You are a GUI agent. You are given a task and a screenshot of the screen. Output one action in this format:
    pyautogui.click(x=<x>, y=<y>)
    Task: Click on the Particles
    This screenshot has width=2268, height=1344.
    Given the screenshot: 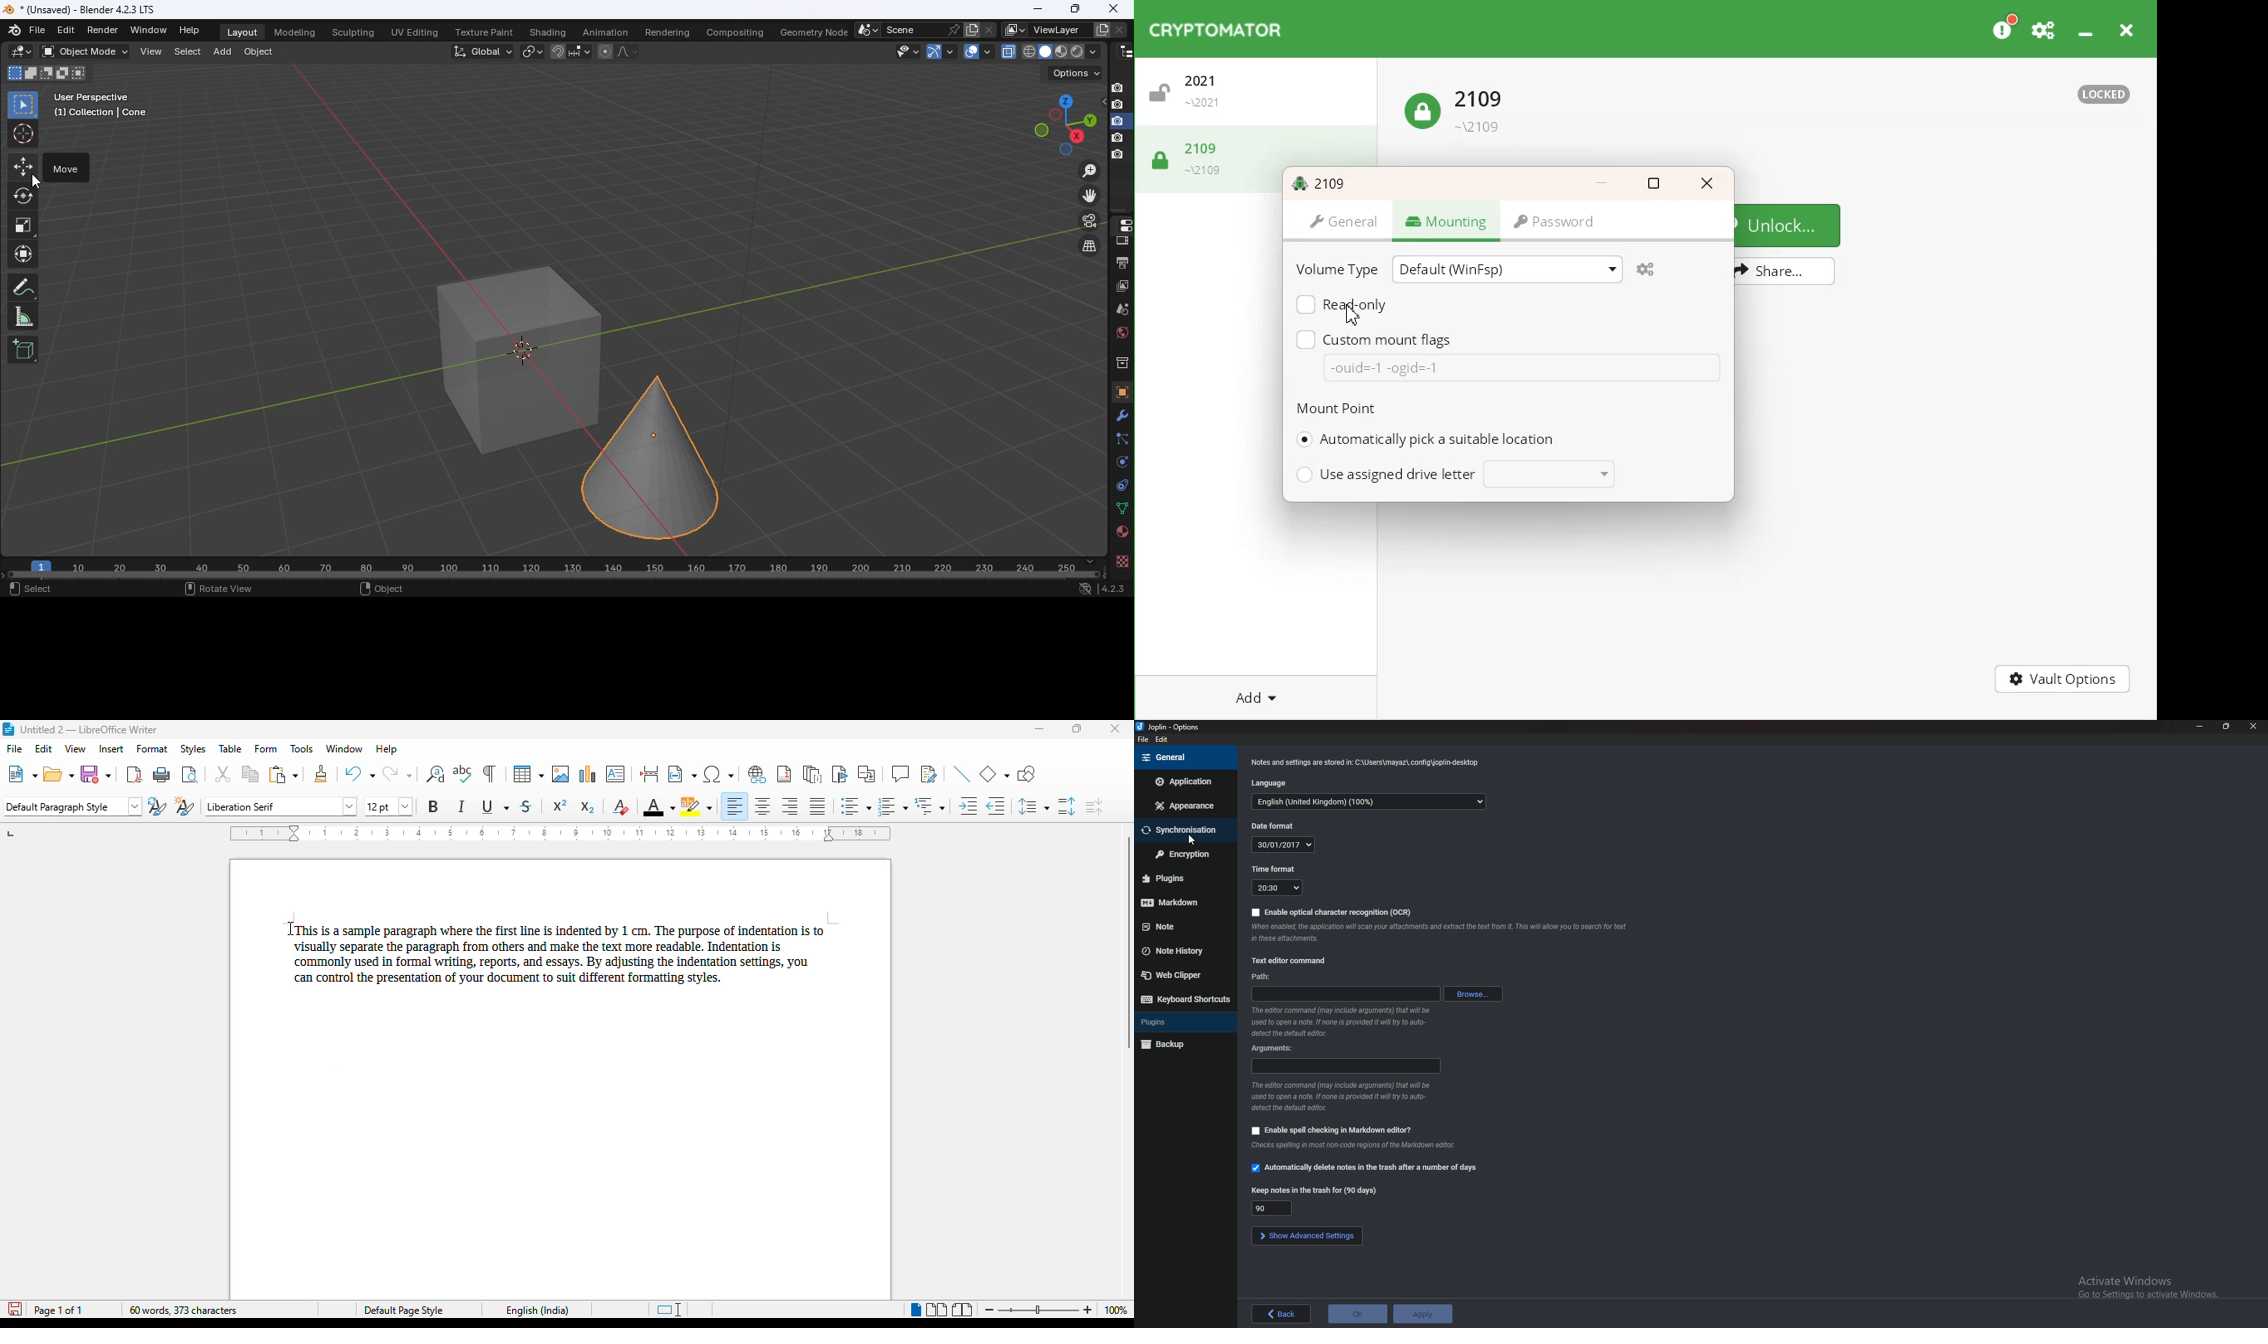 What is the action you would take?
    pyautogui.click(x=1121, y=438)
    